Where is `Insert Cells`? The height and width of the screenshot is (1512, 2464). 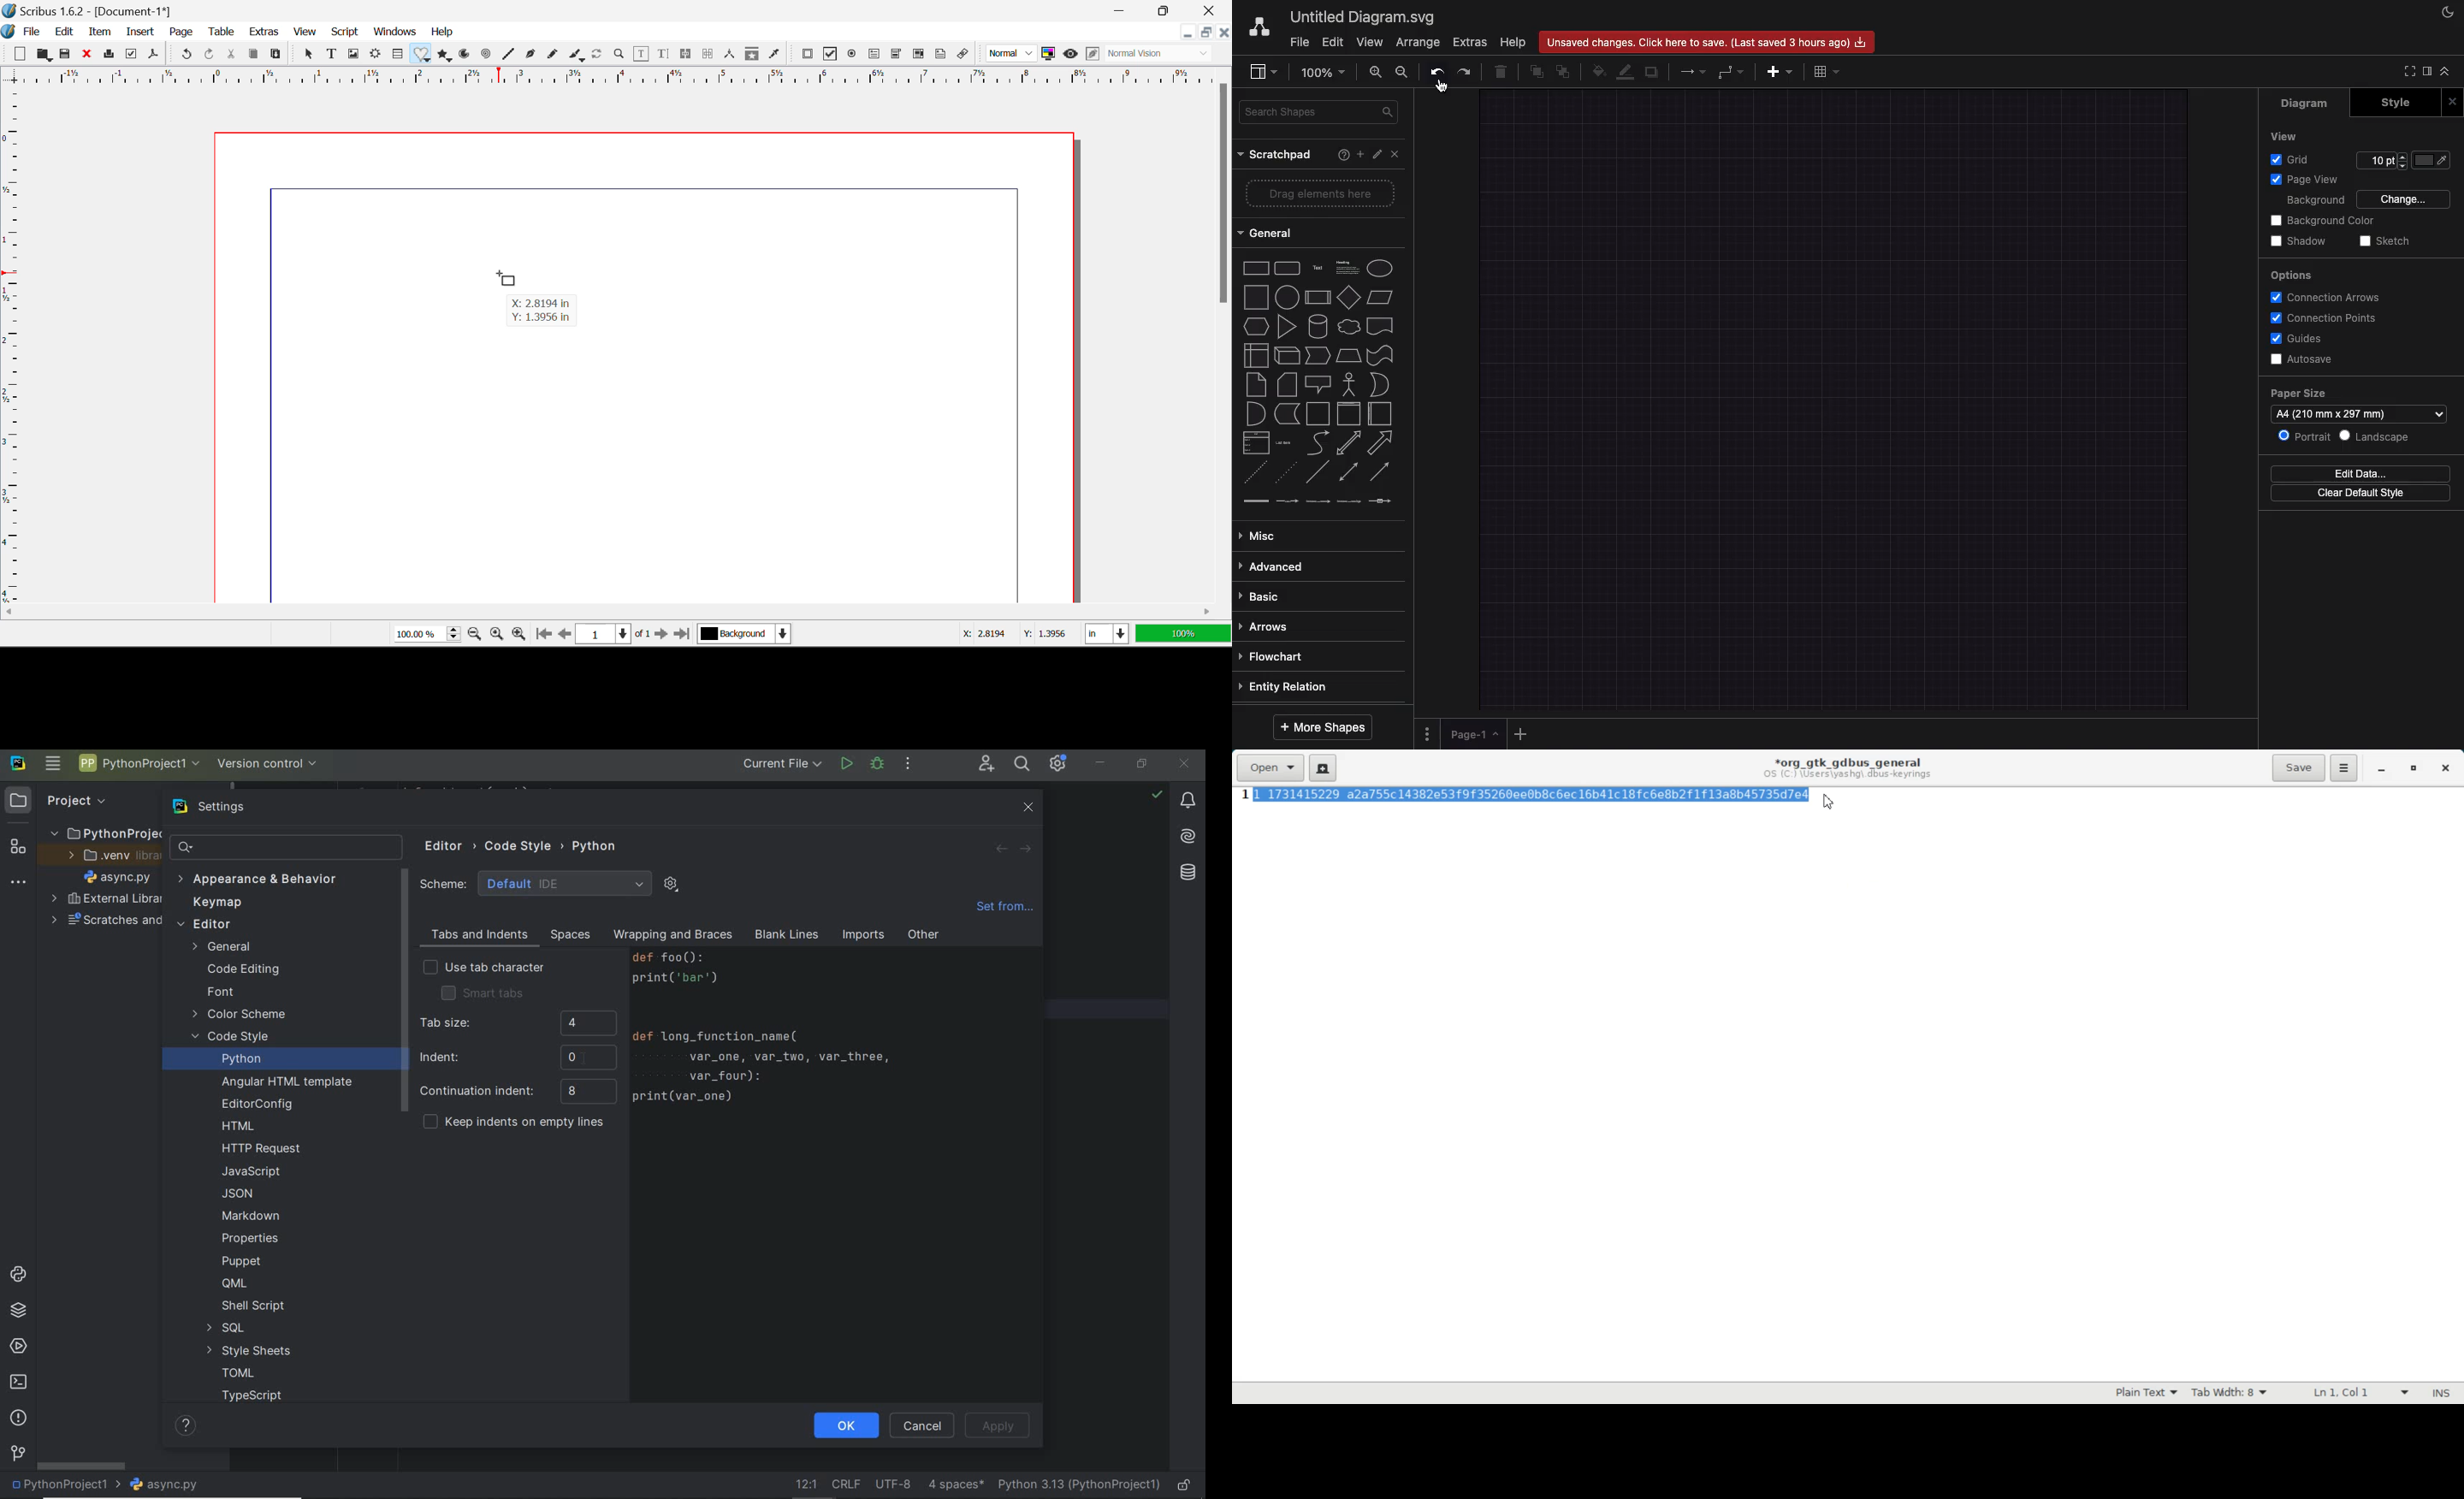 Insert Cells is located at coordinates (397, 56).